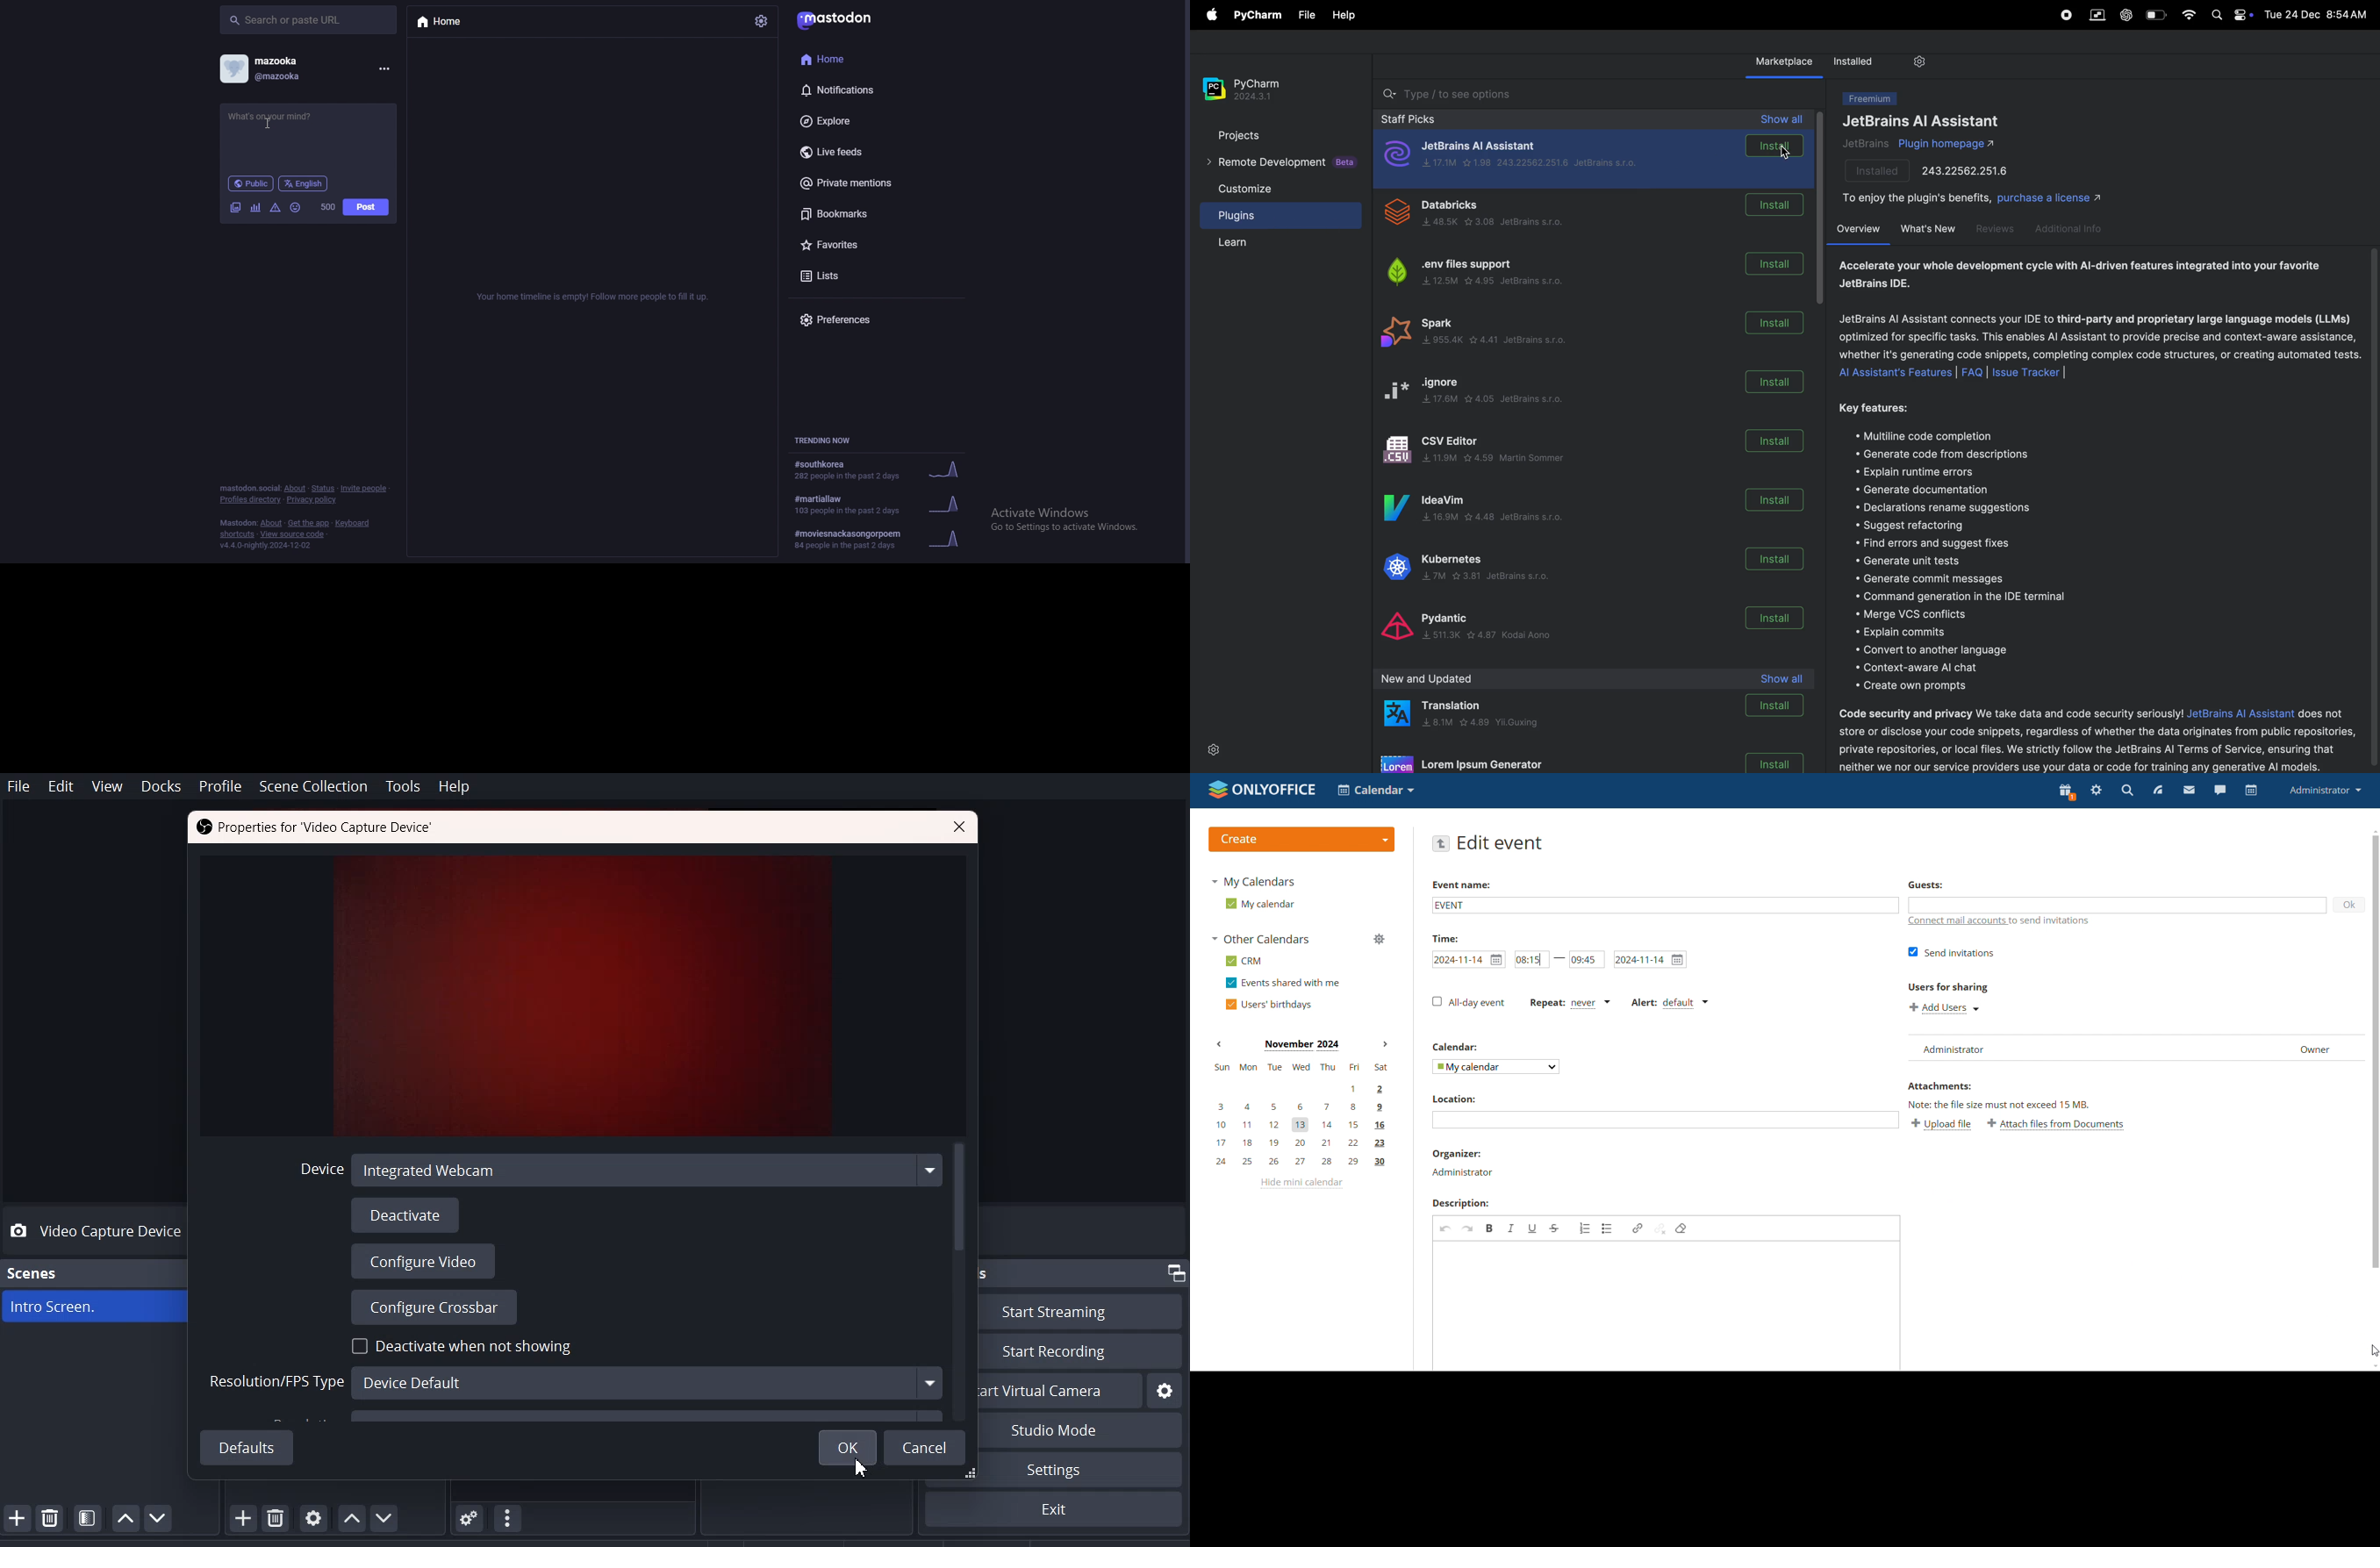  What do you see at coordinates (1303, 1143) in the screenshot?
I see `17, 18, 19, 20, 21, 22, 23` at bounding box center [1303, 1143].